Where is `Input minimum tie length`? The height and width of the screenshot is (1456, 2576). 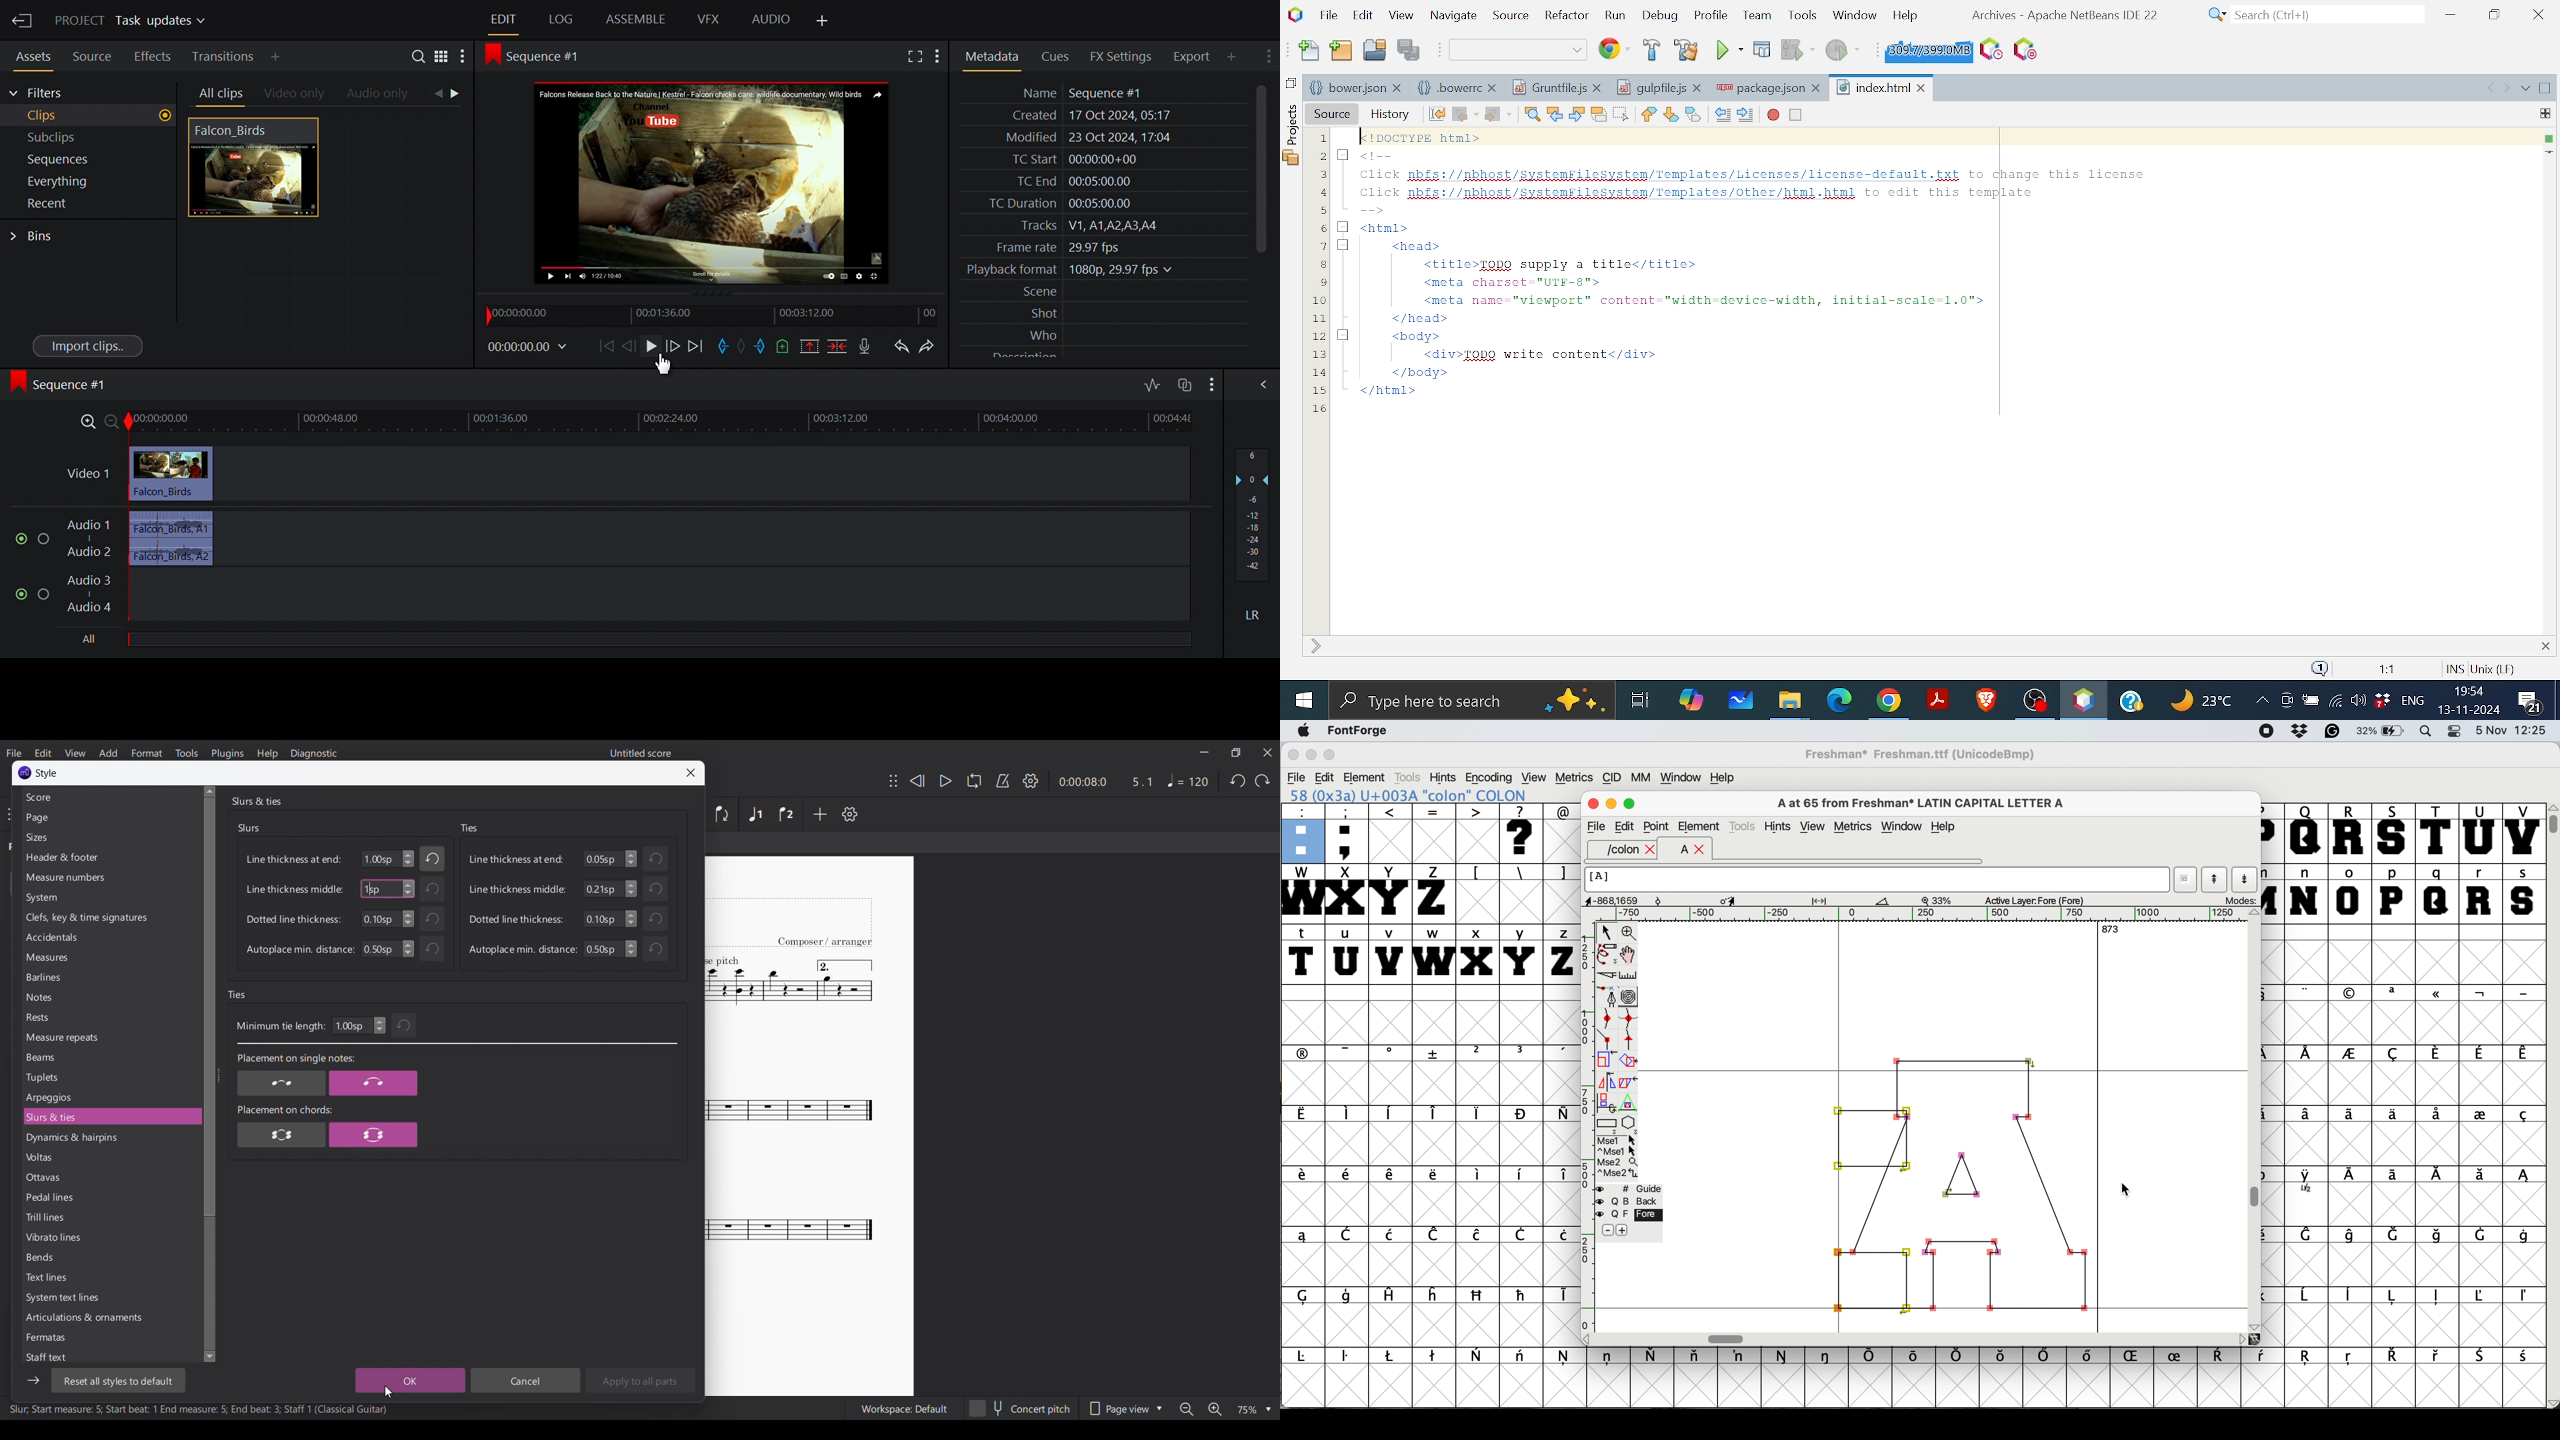 Input minimum tie length is located at coordinates (351, 1025).